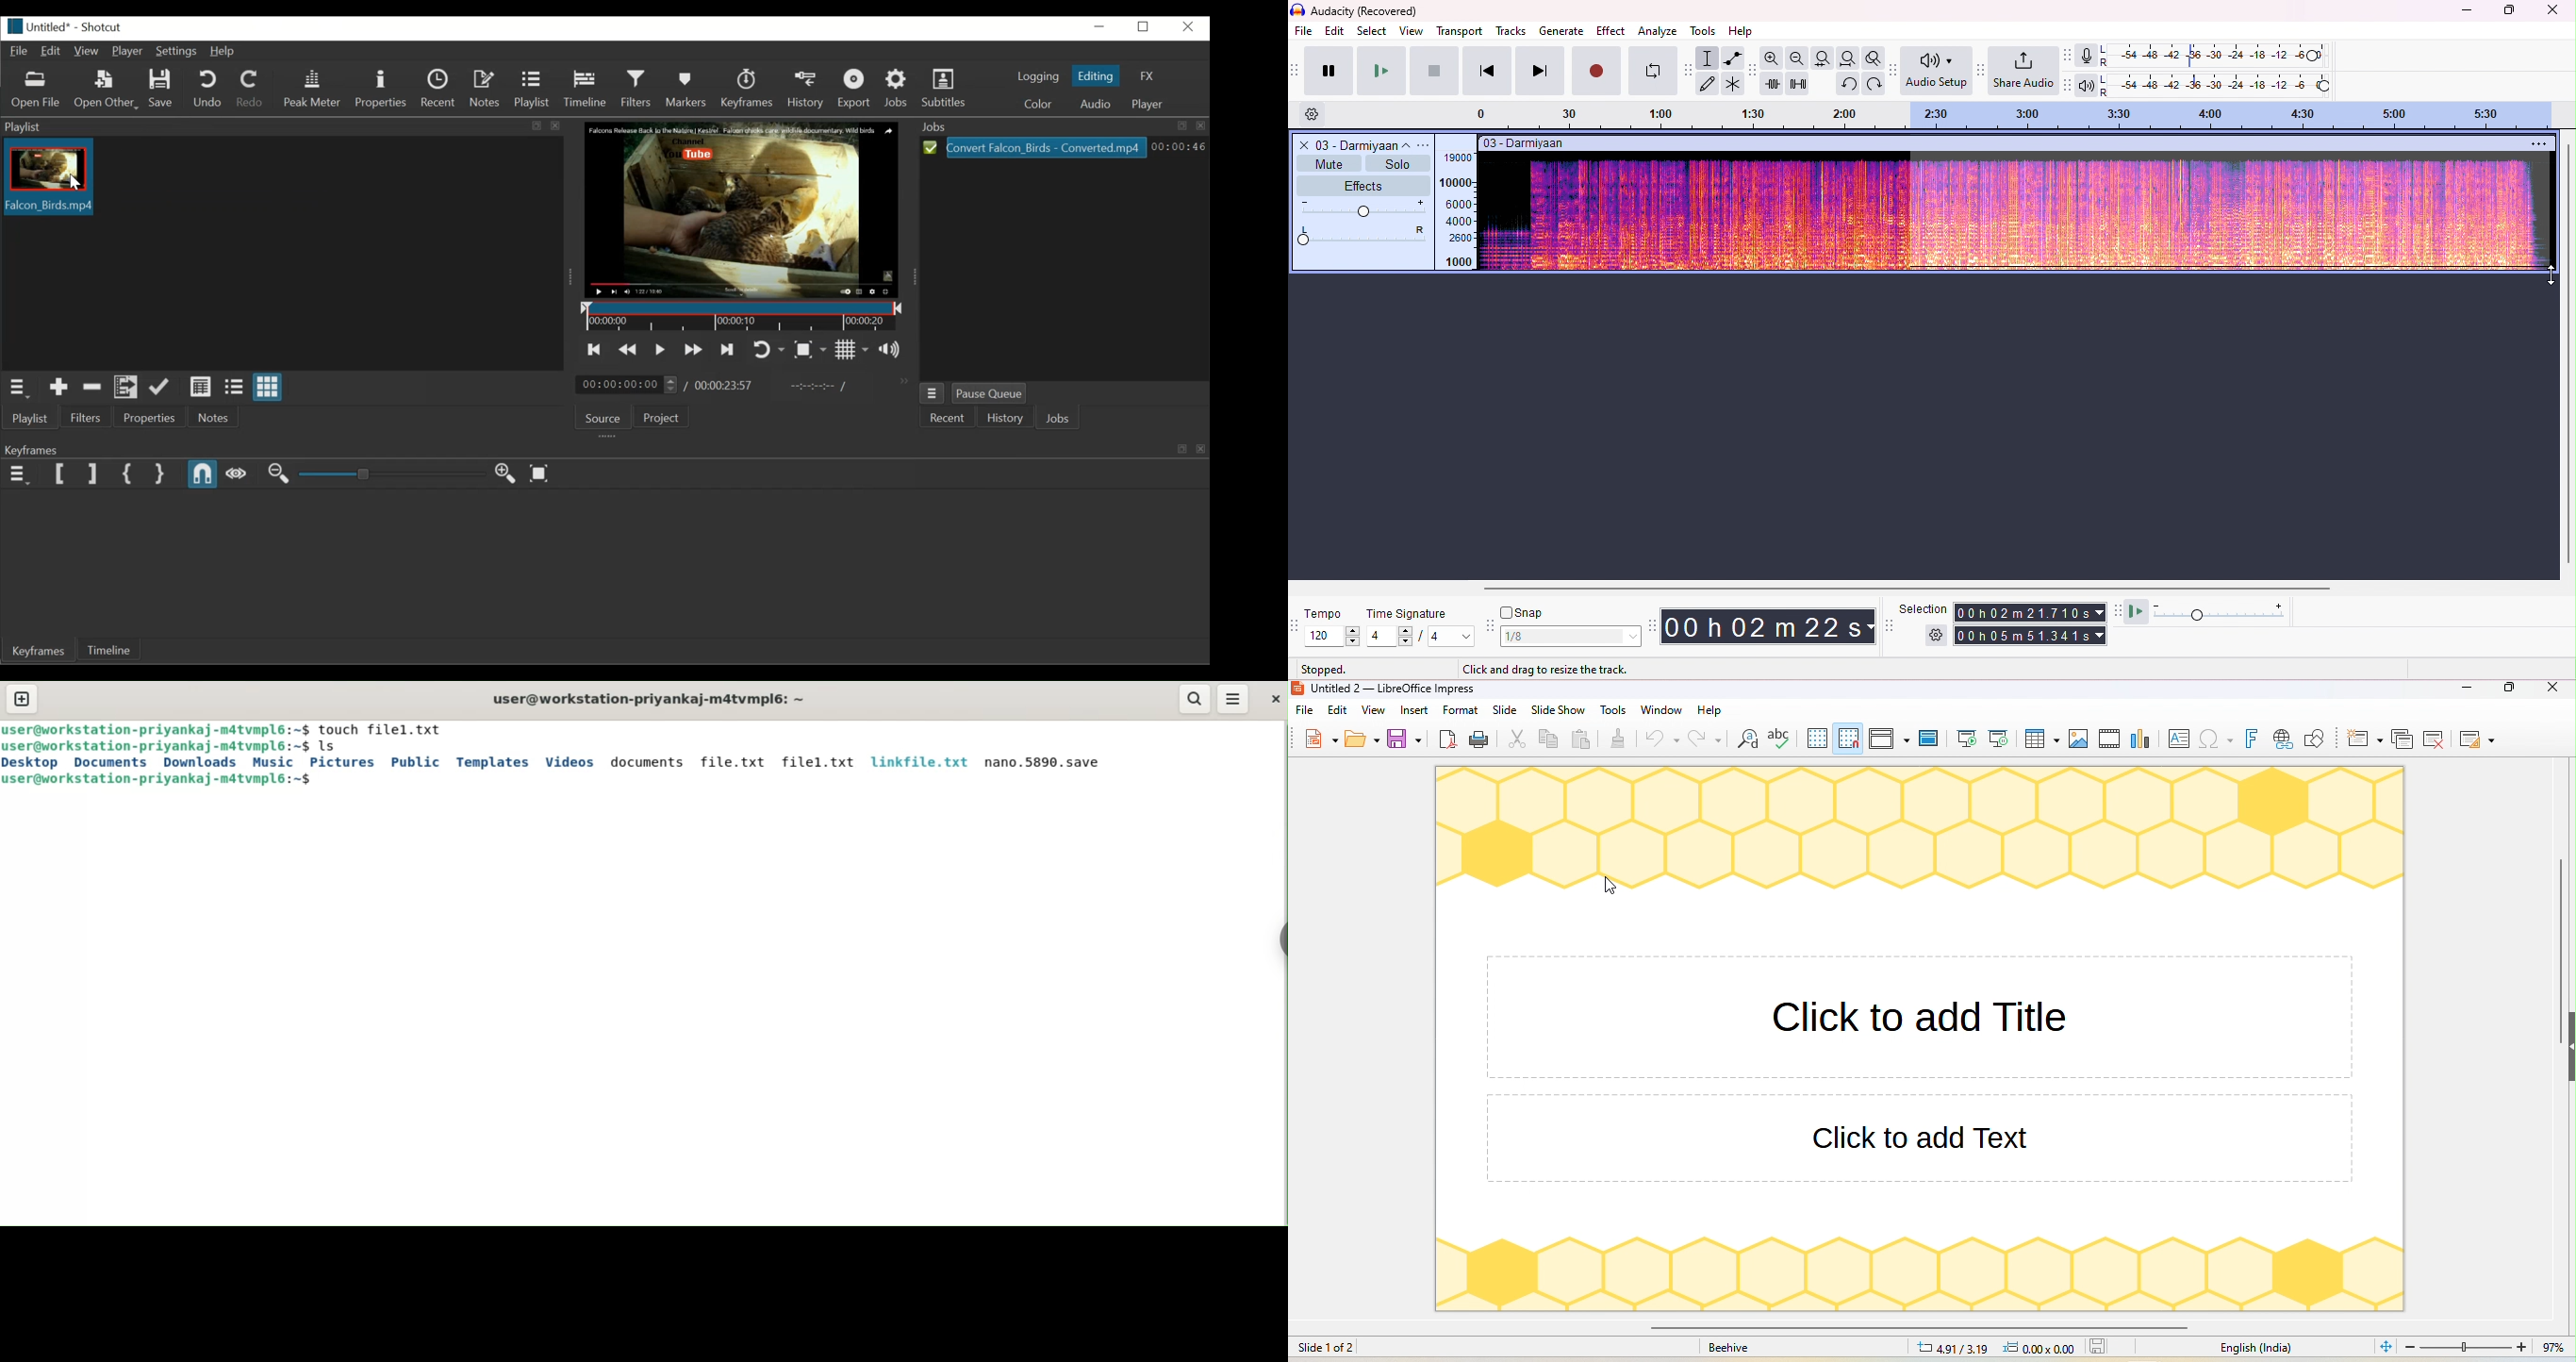  Describe the element at coordinates (1938, 634) in the screenshot. I see `selection options` at that location.